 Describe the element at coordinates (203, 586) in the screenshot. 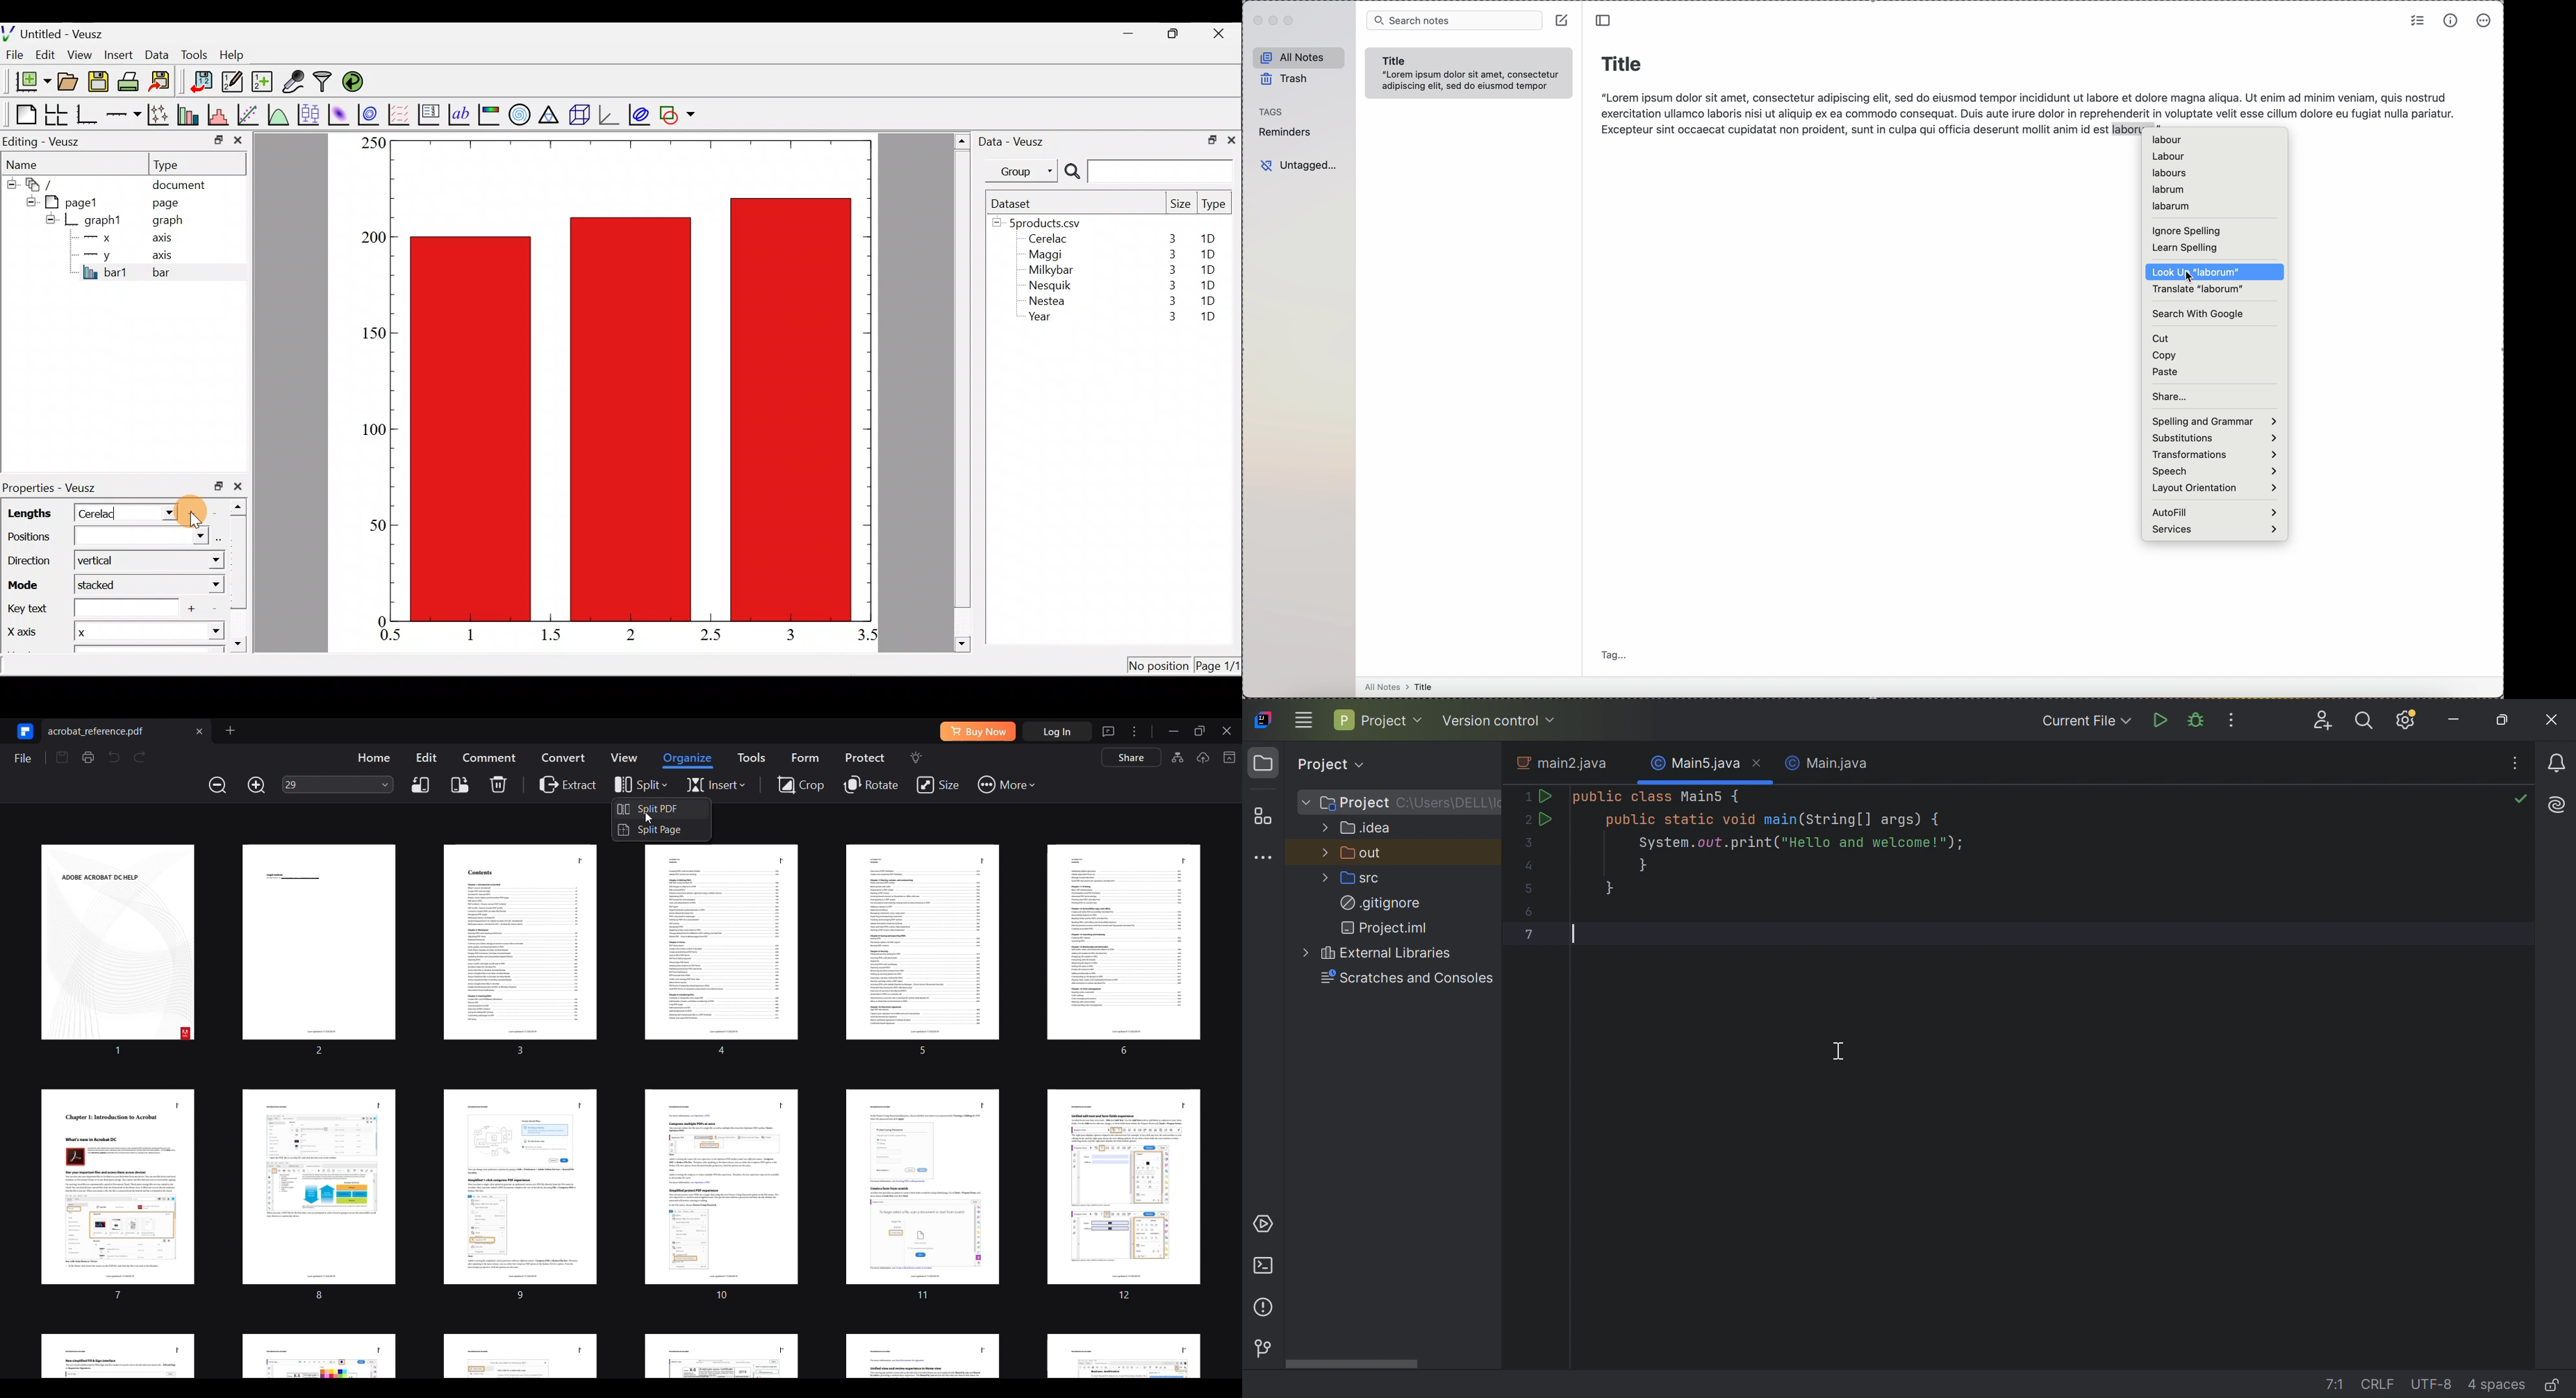

I see `mode dropdown` at that location.